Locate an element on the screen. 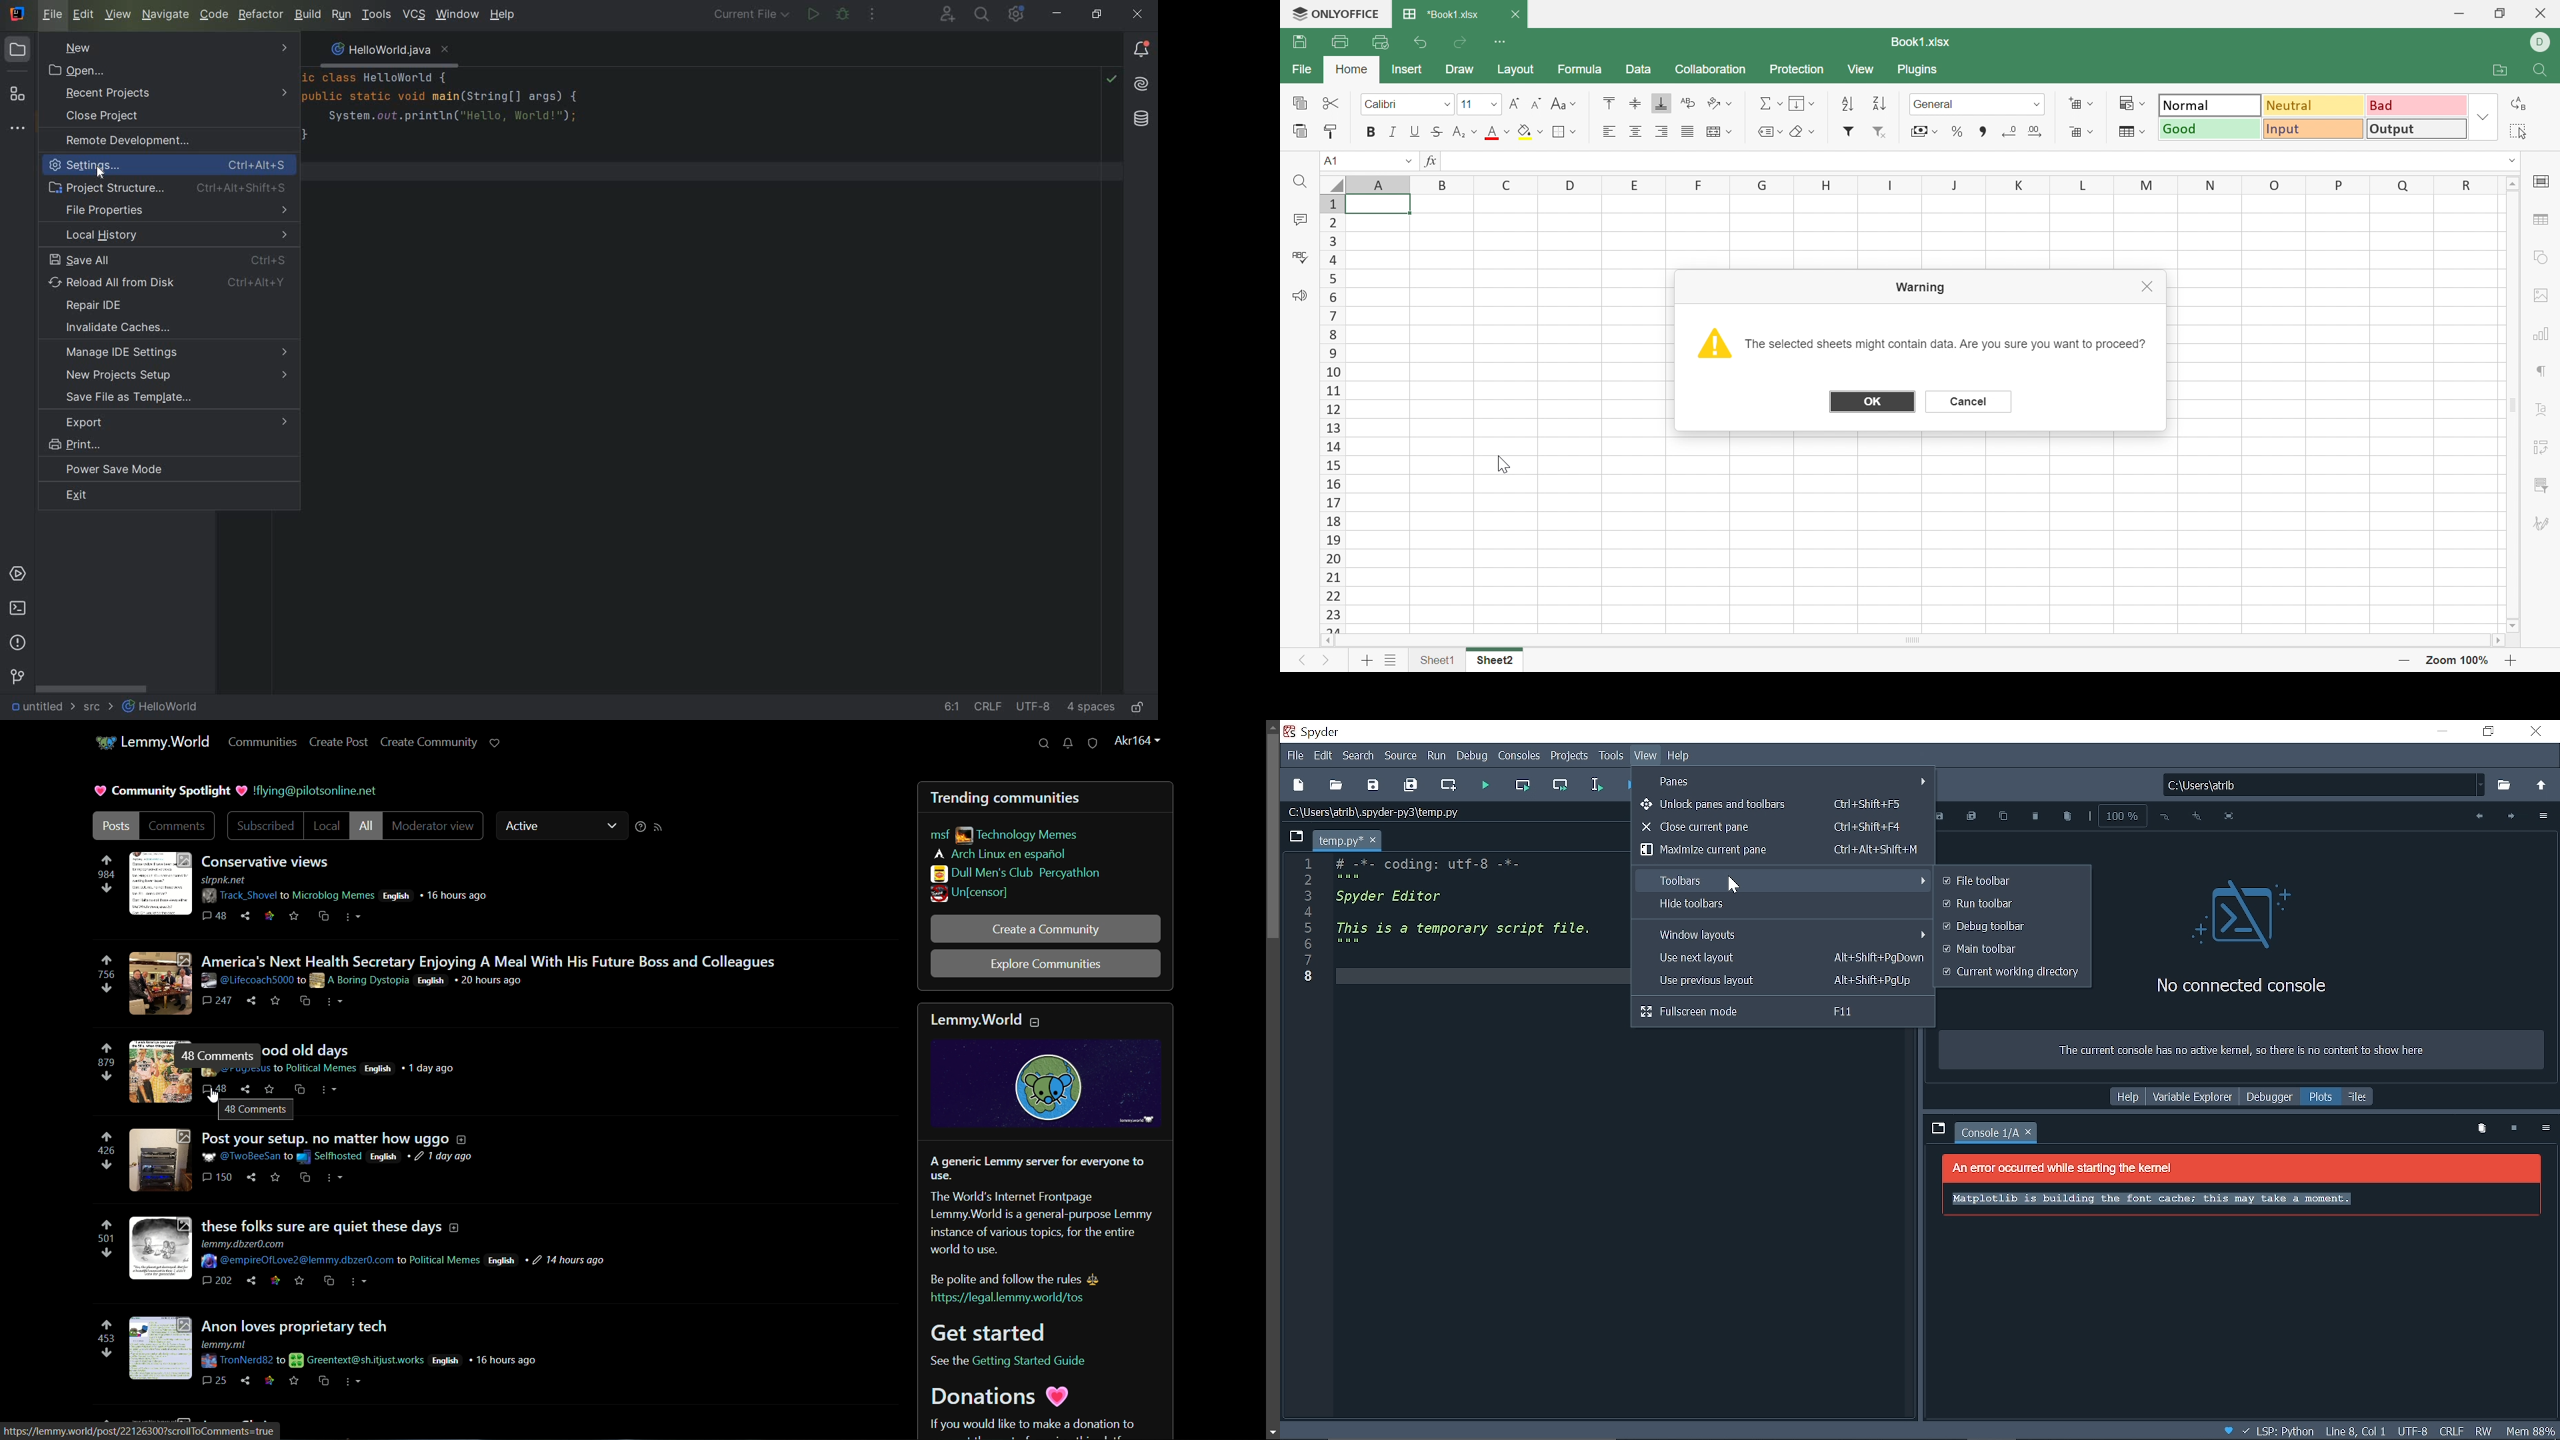 The width and height of the screenshot is (2576, 1456). Close current tab is located at coordinates (1373, 841).